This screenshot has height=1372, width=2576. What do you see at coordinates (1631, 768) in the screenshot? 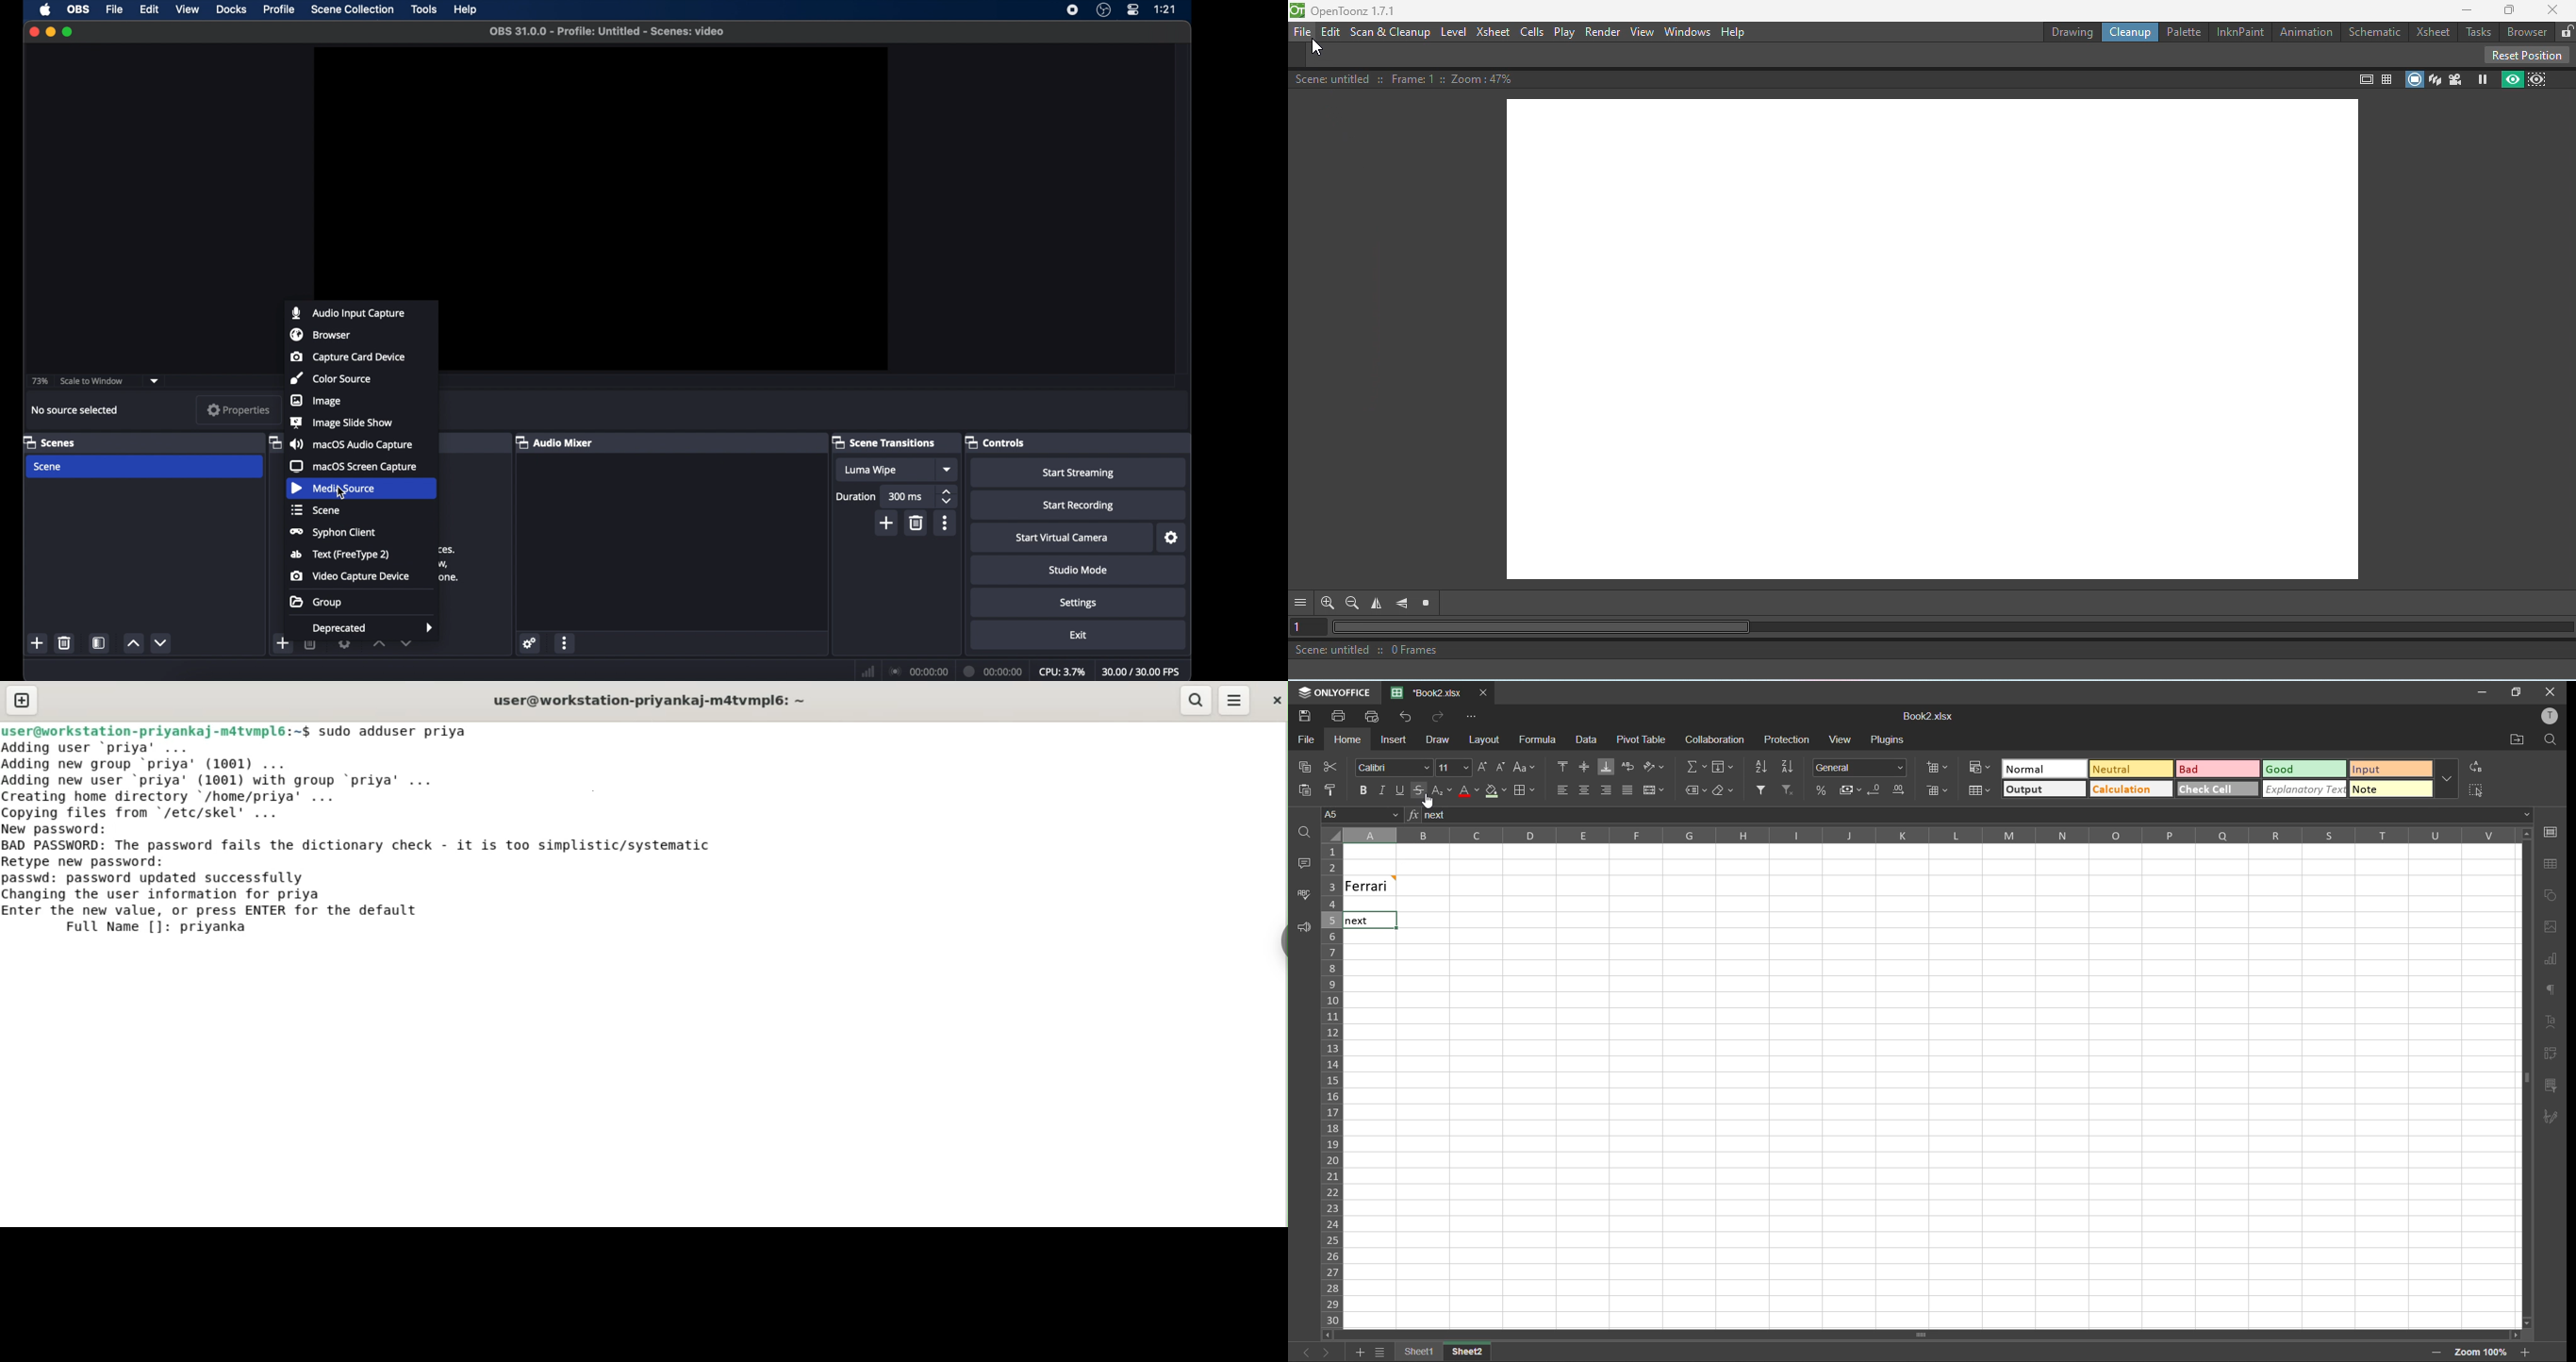
I see `wrap text` at bounding box center [1631, 768].